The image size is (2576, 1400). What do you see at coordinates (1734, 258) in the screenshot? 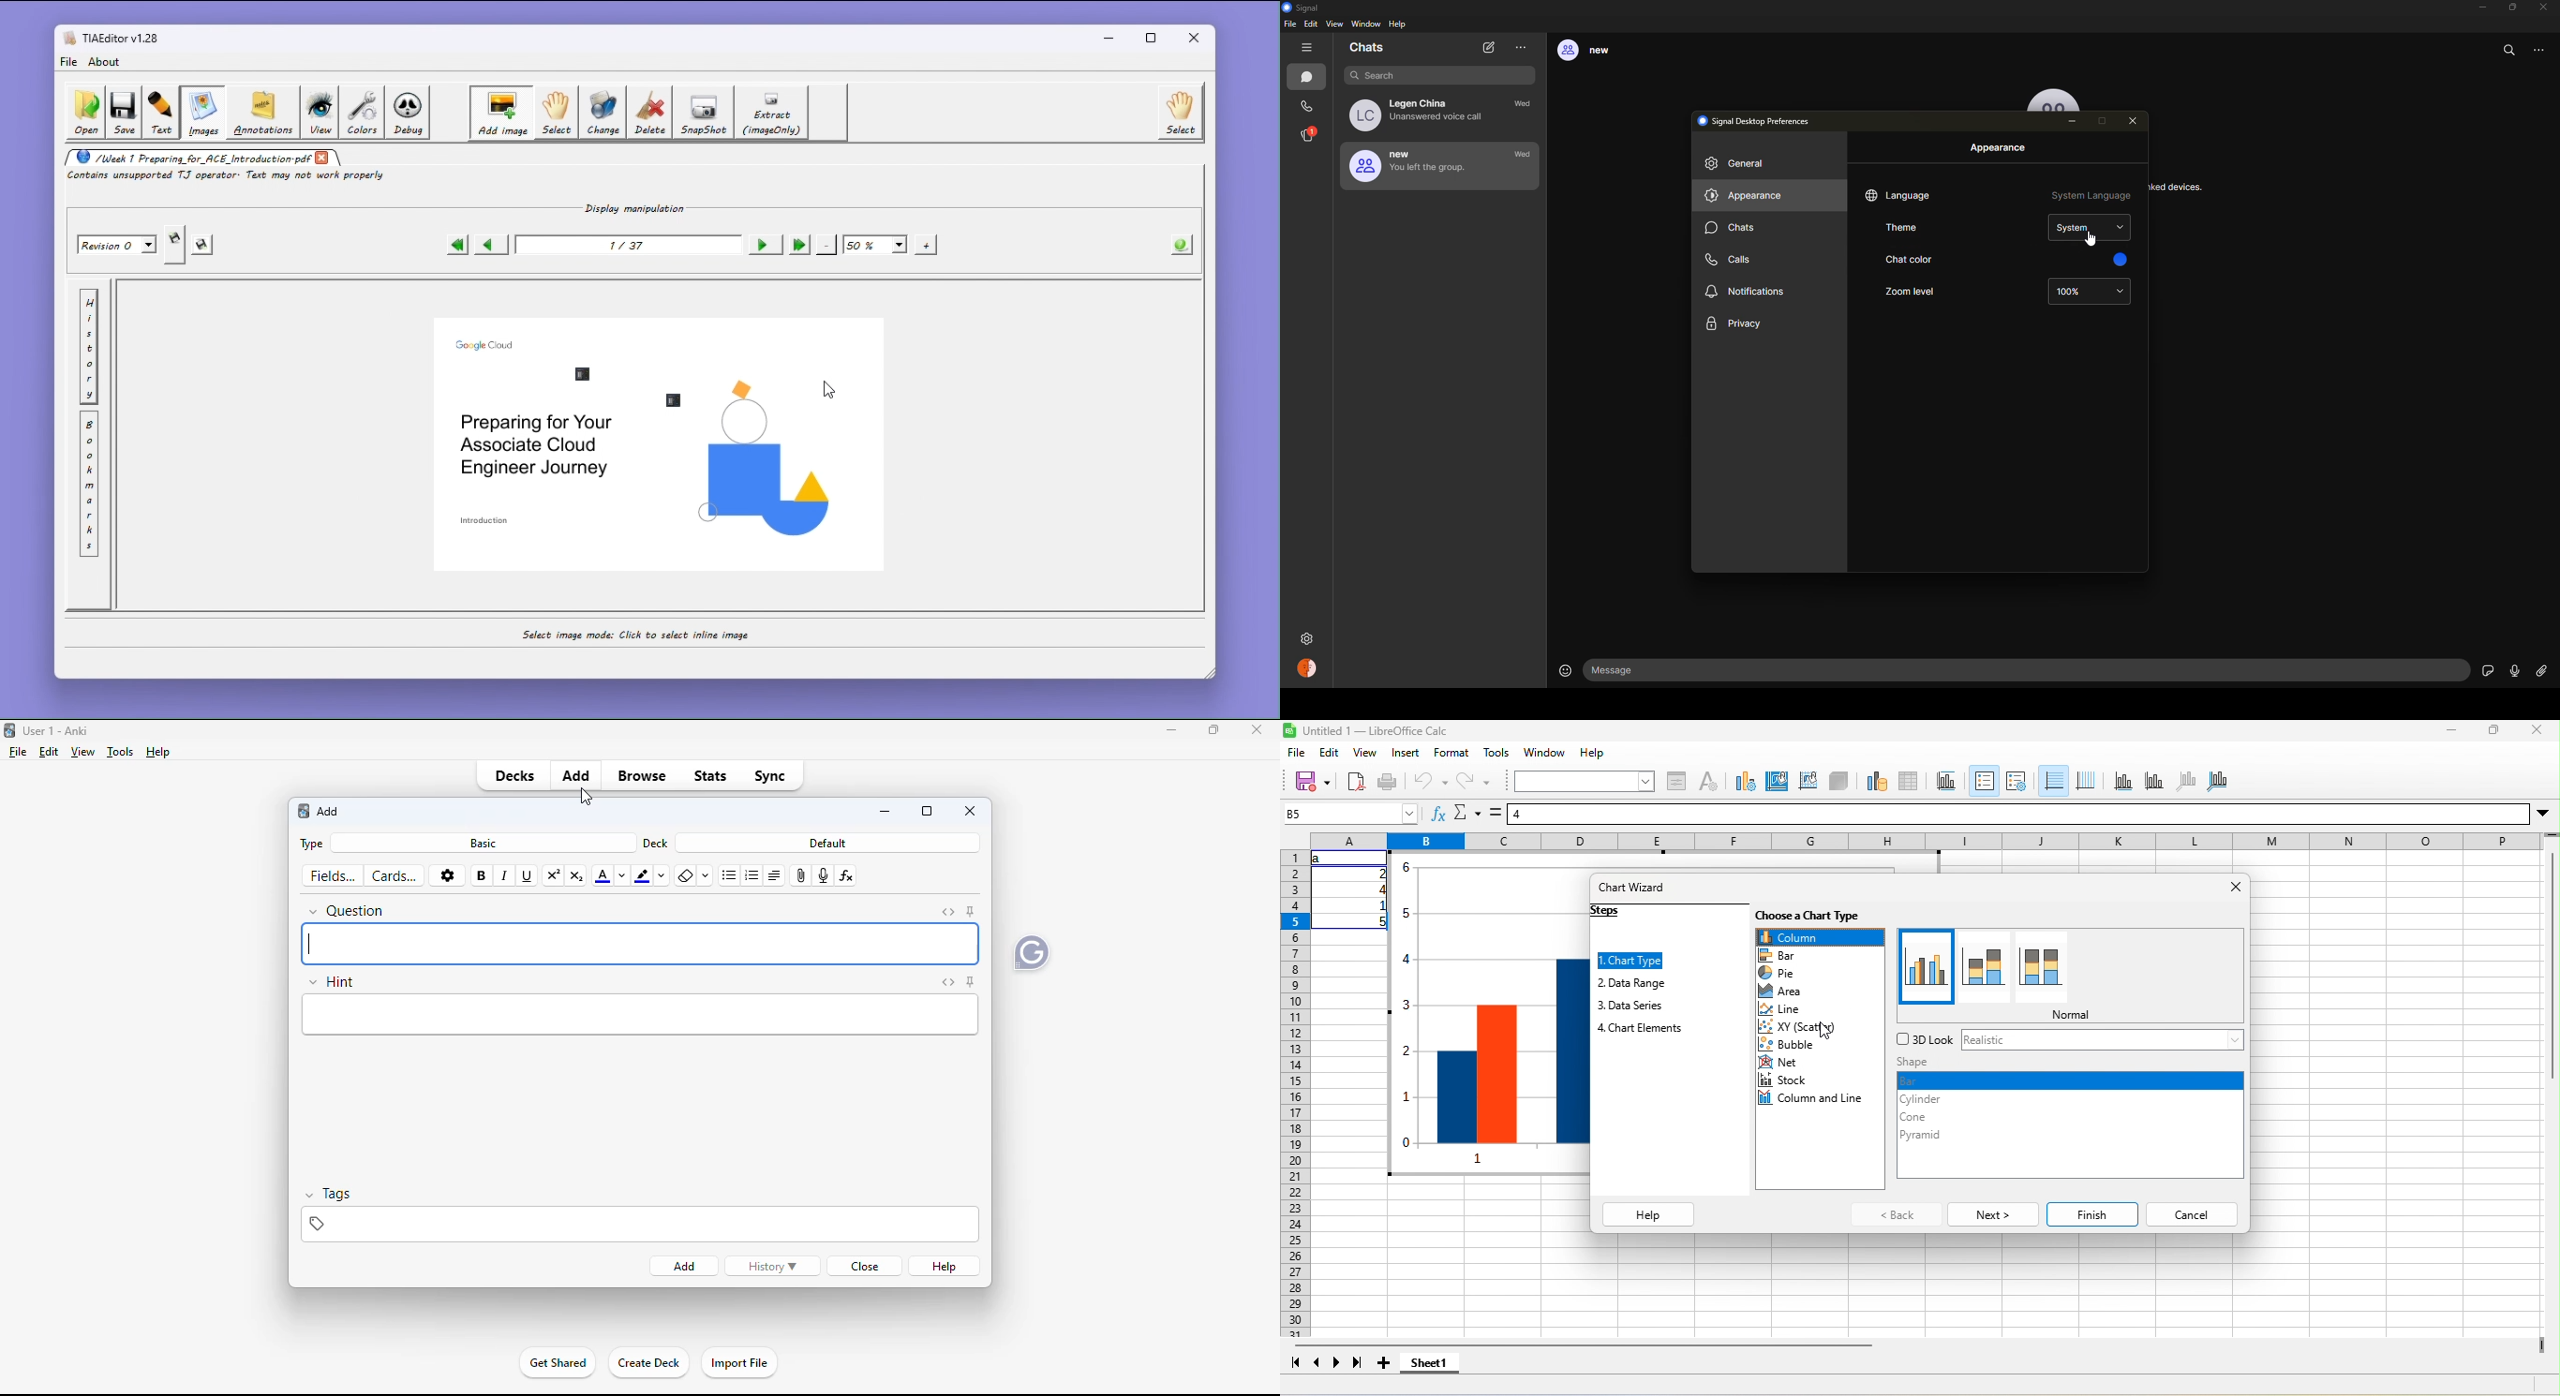
I see `calls` at bounding box center [1734, 258].